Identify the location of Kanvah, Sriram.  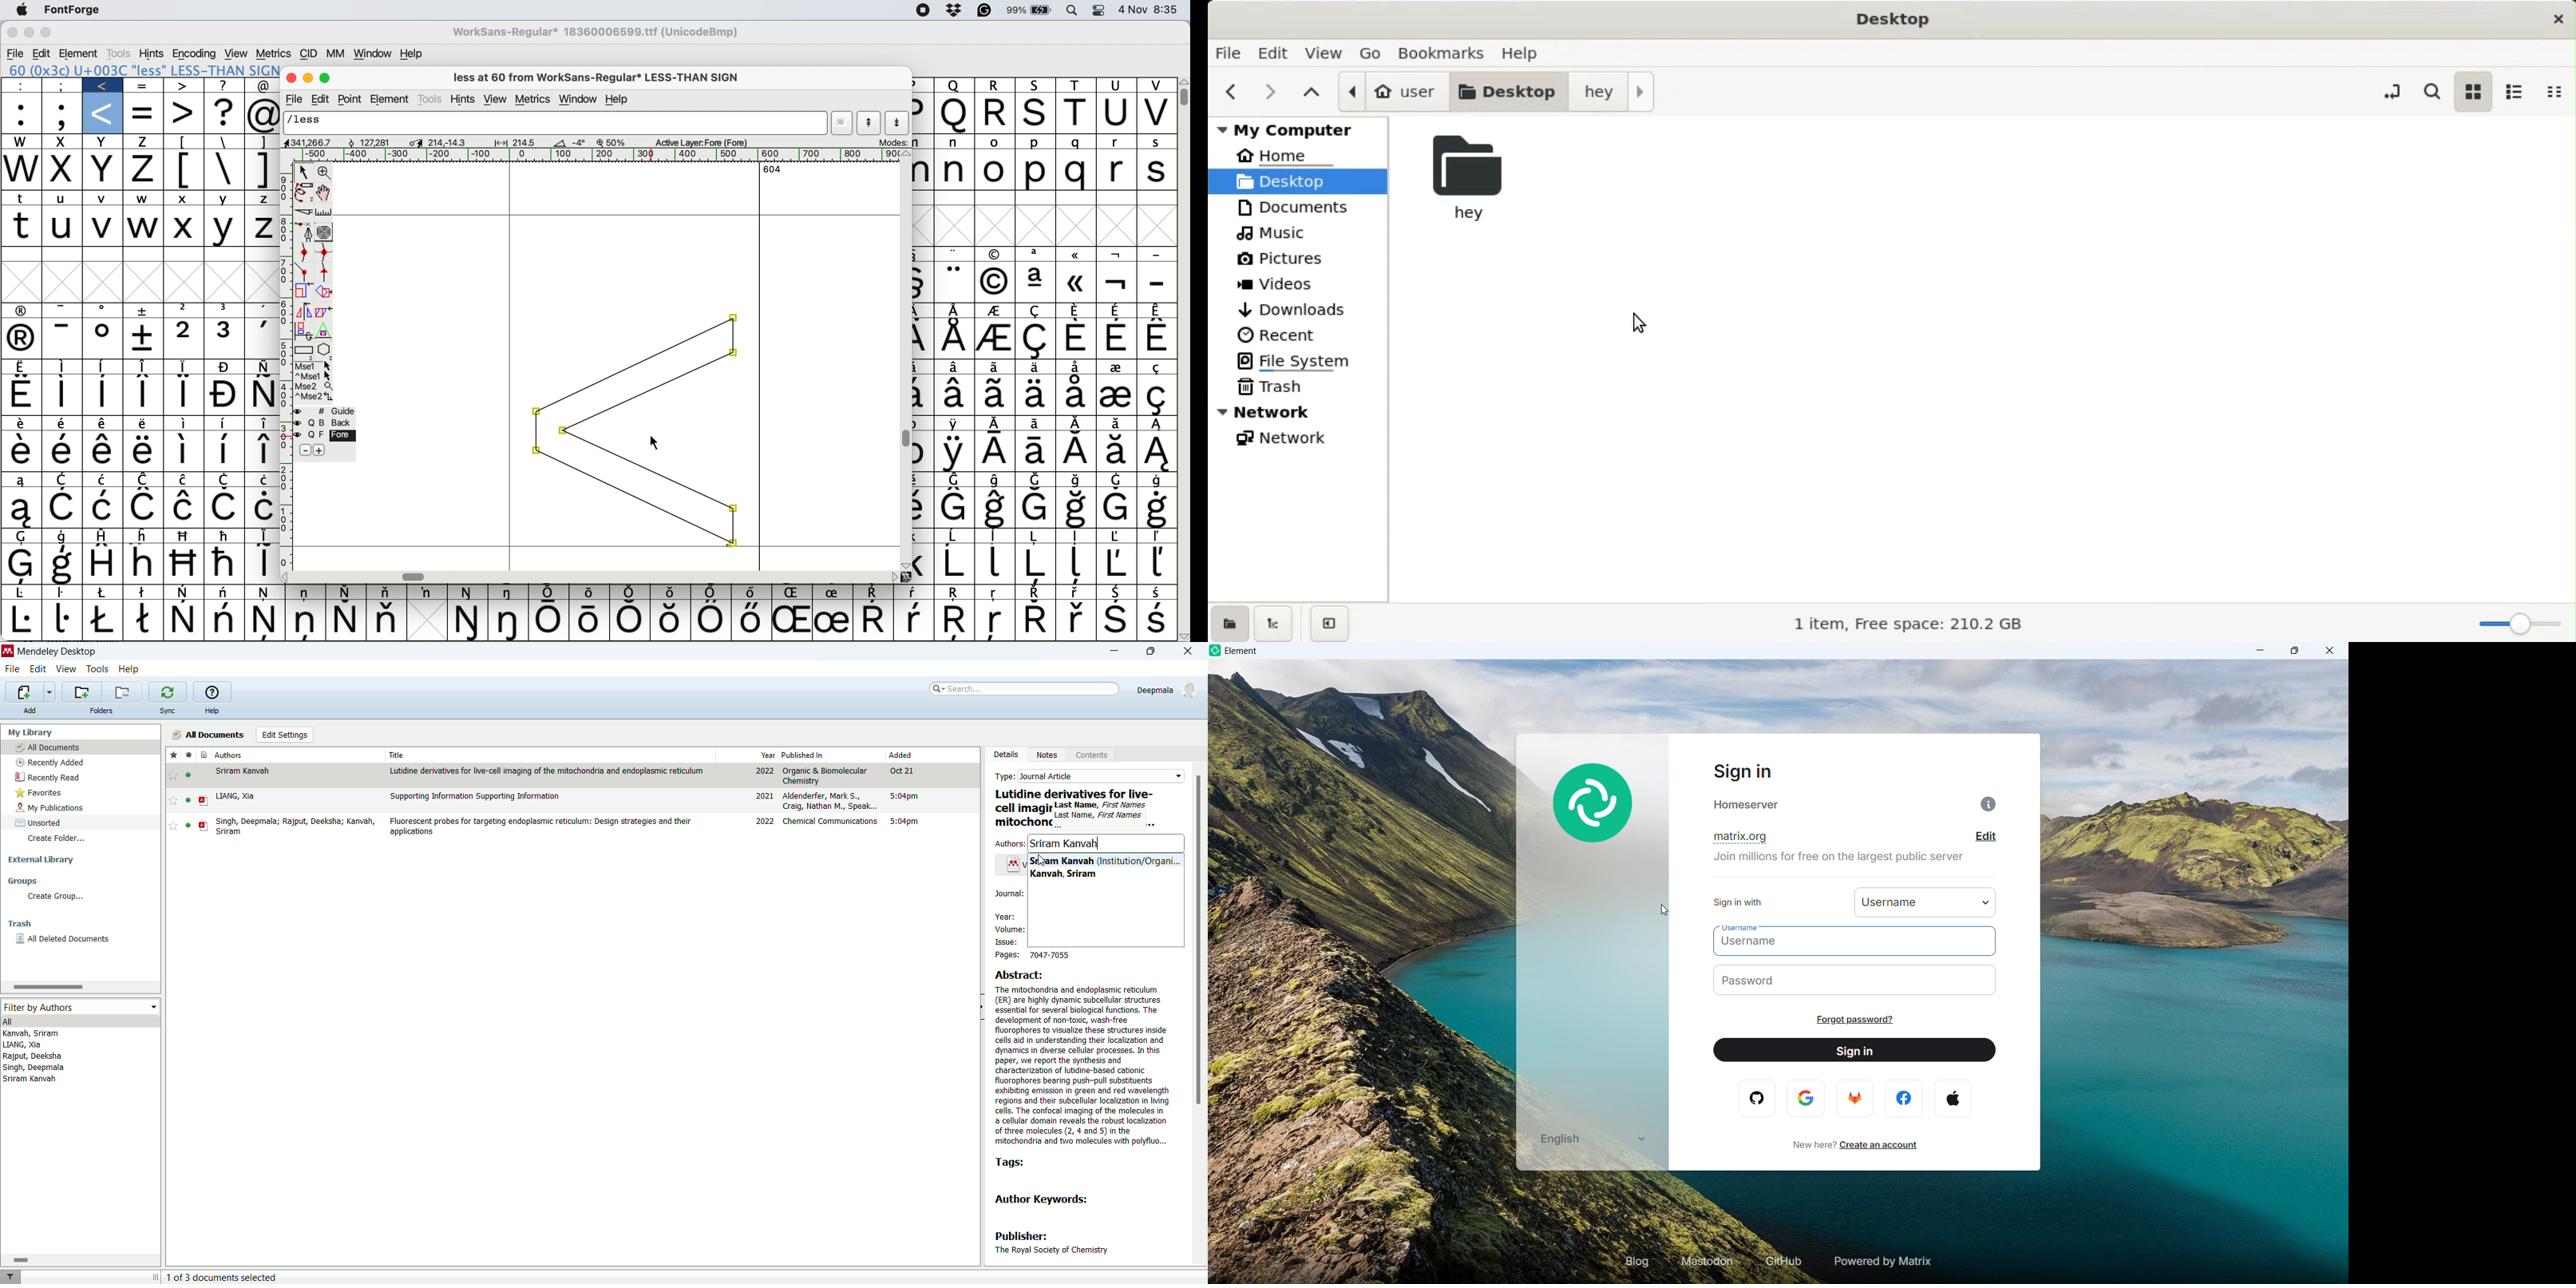
(48, 1034).